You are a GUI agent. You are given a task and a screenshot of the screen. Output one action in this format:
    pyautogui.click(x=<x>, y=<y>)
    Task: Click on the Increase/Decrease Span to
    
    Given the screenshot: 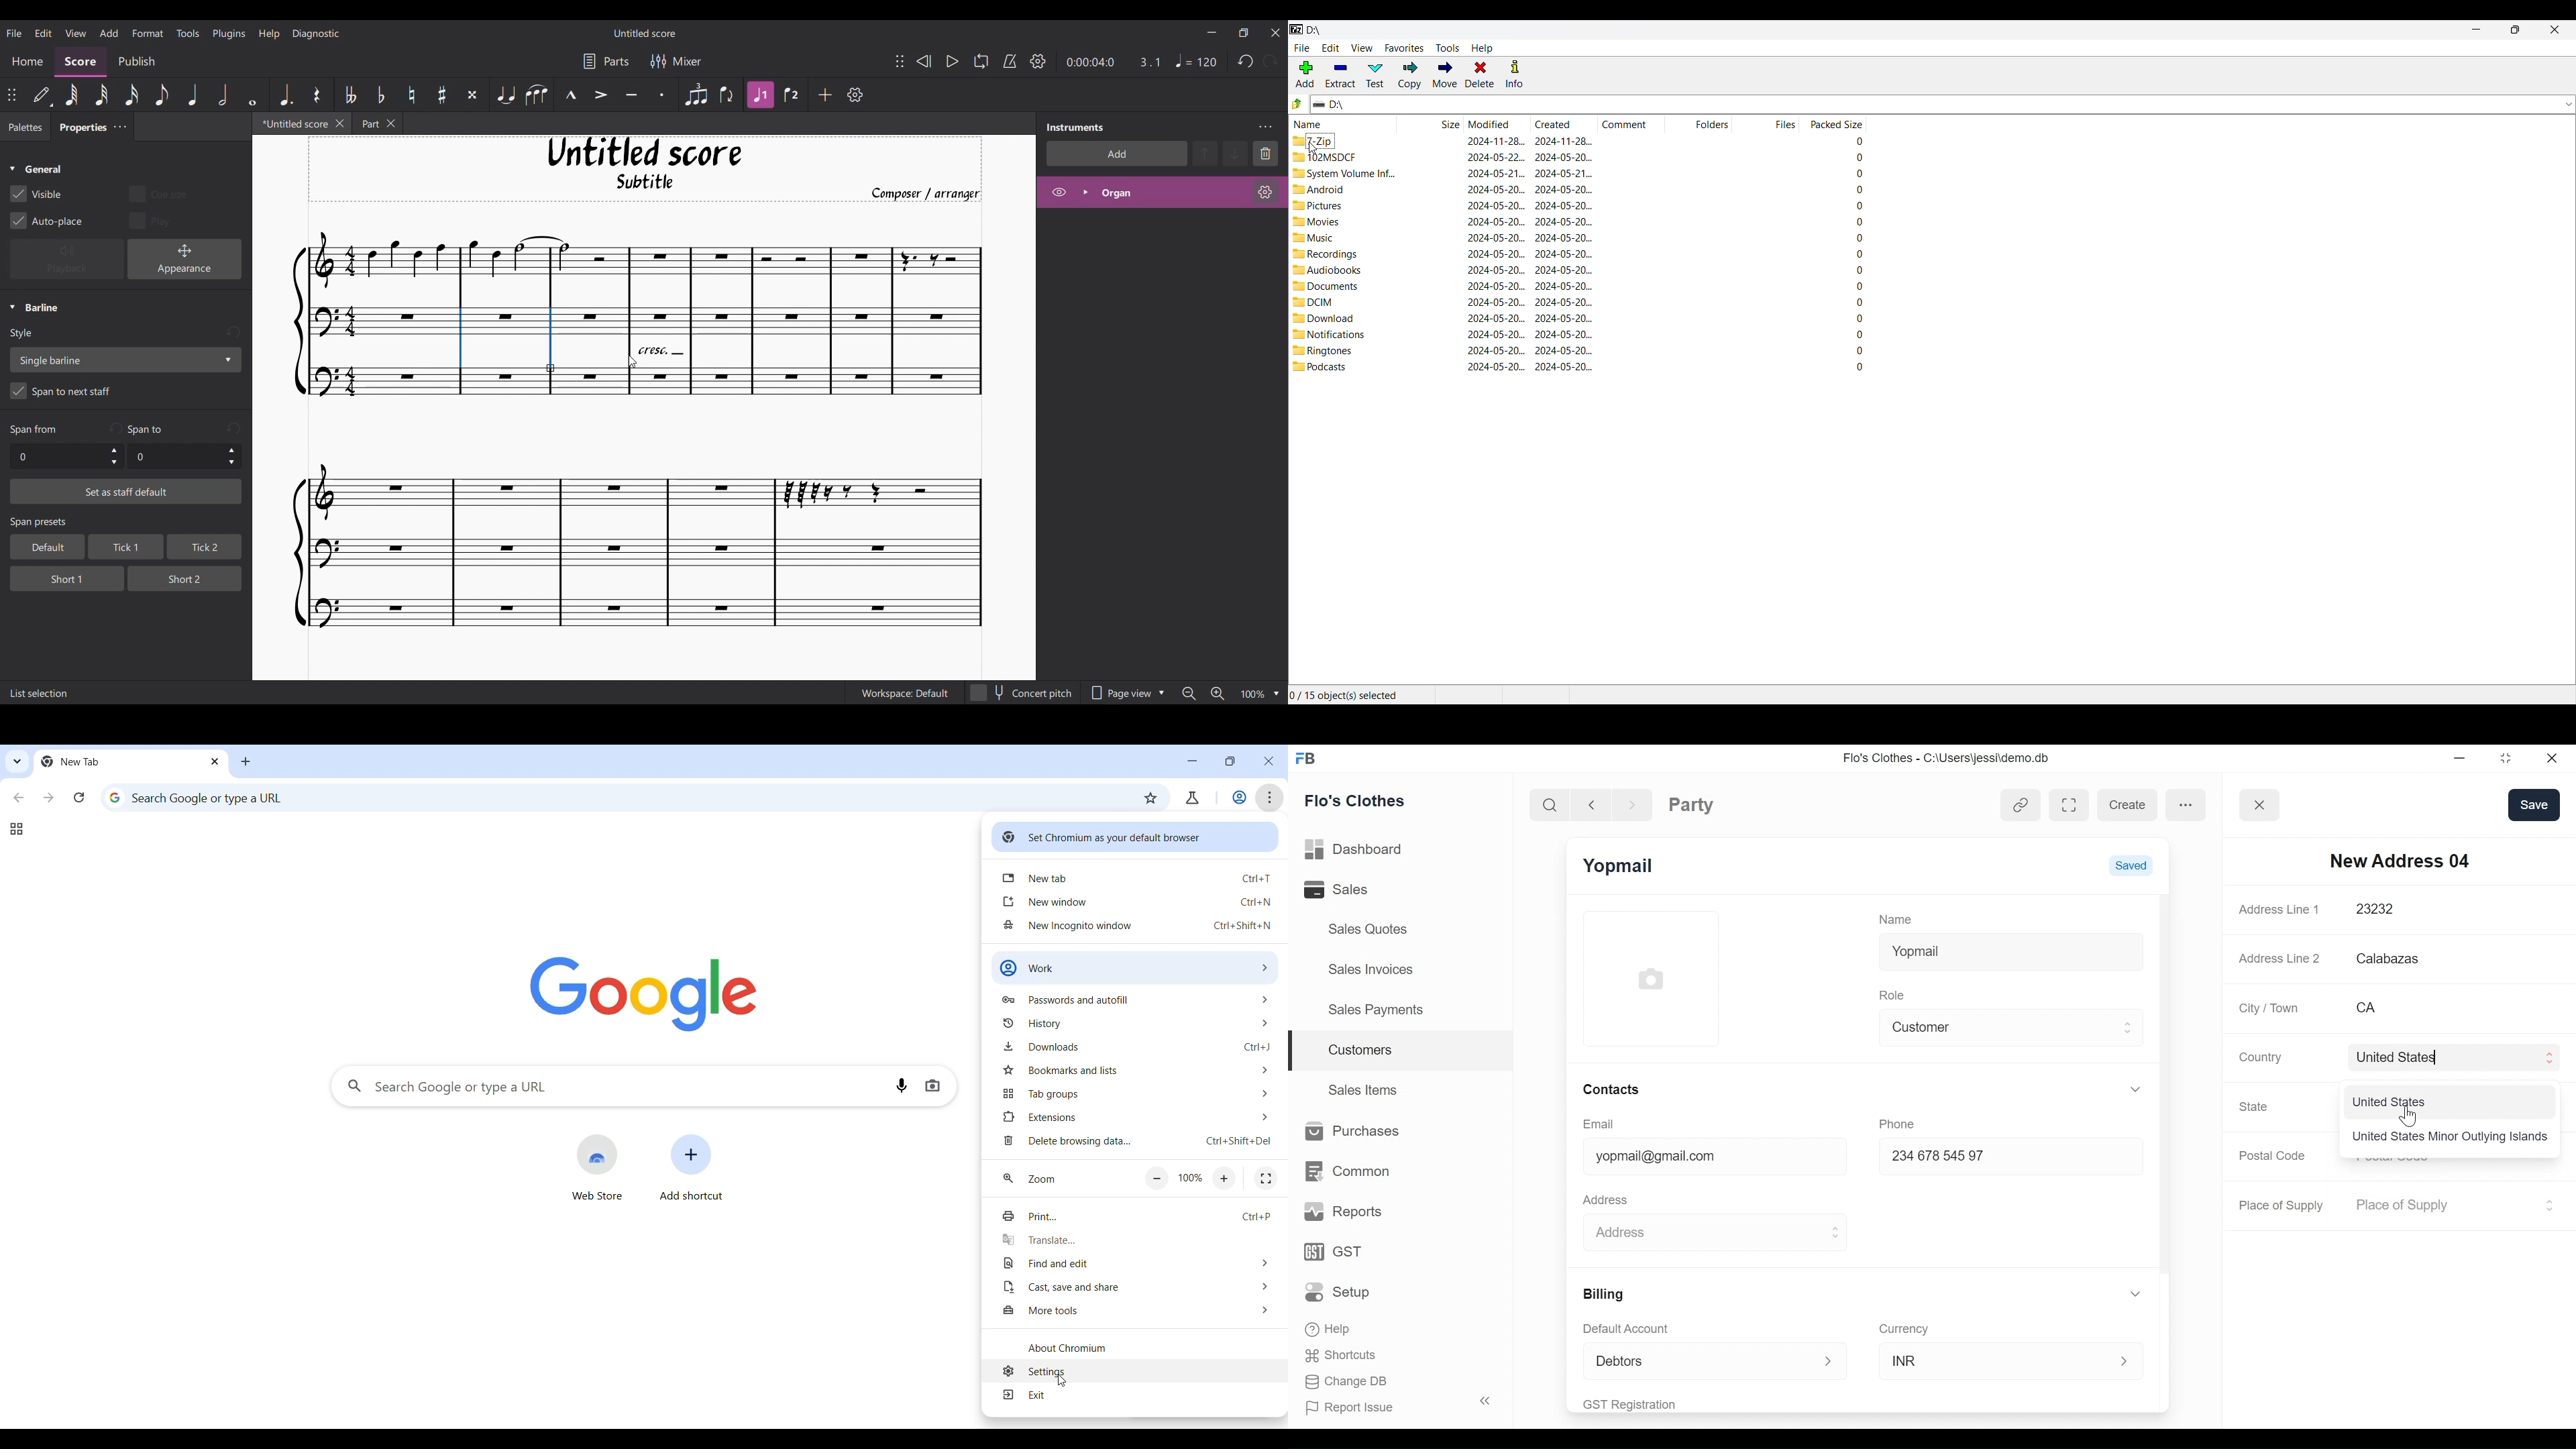 What is the action you would take?
    pyautogui.click(x=231, y=457)
    